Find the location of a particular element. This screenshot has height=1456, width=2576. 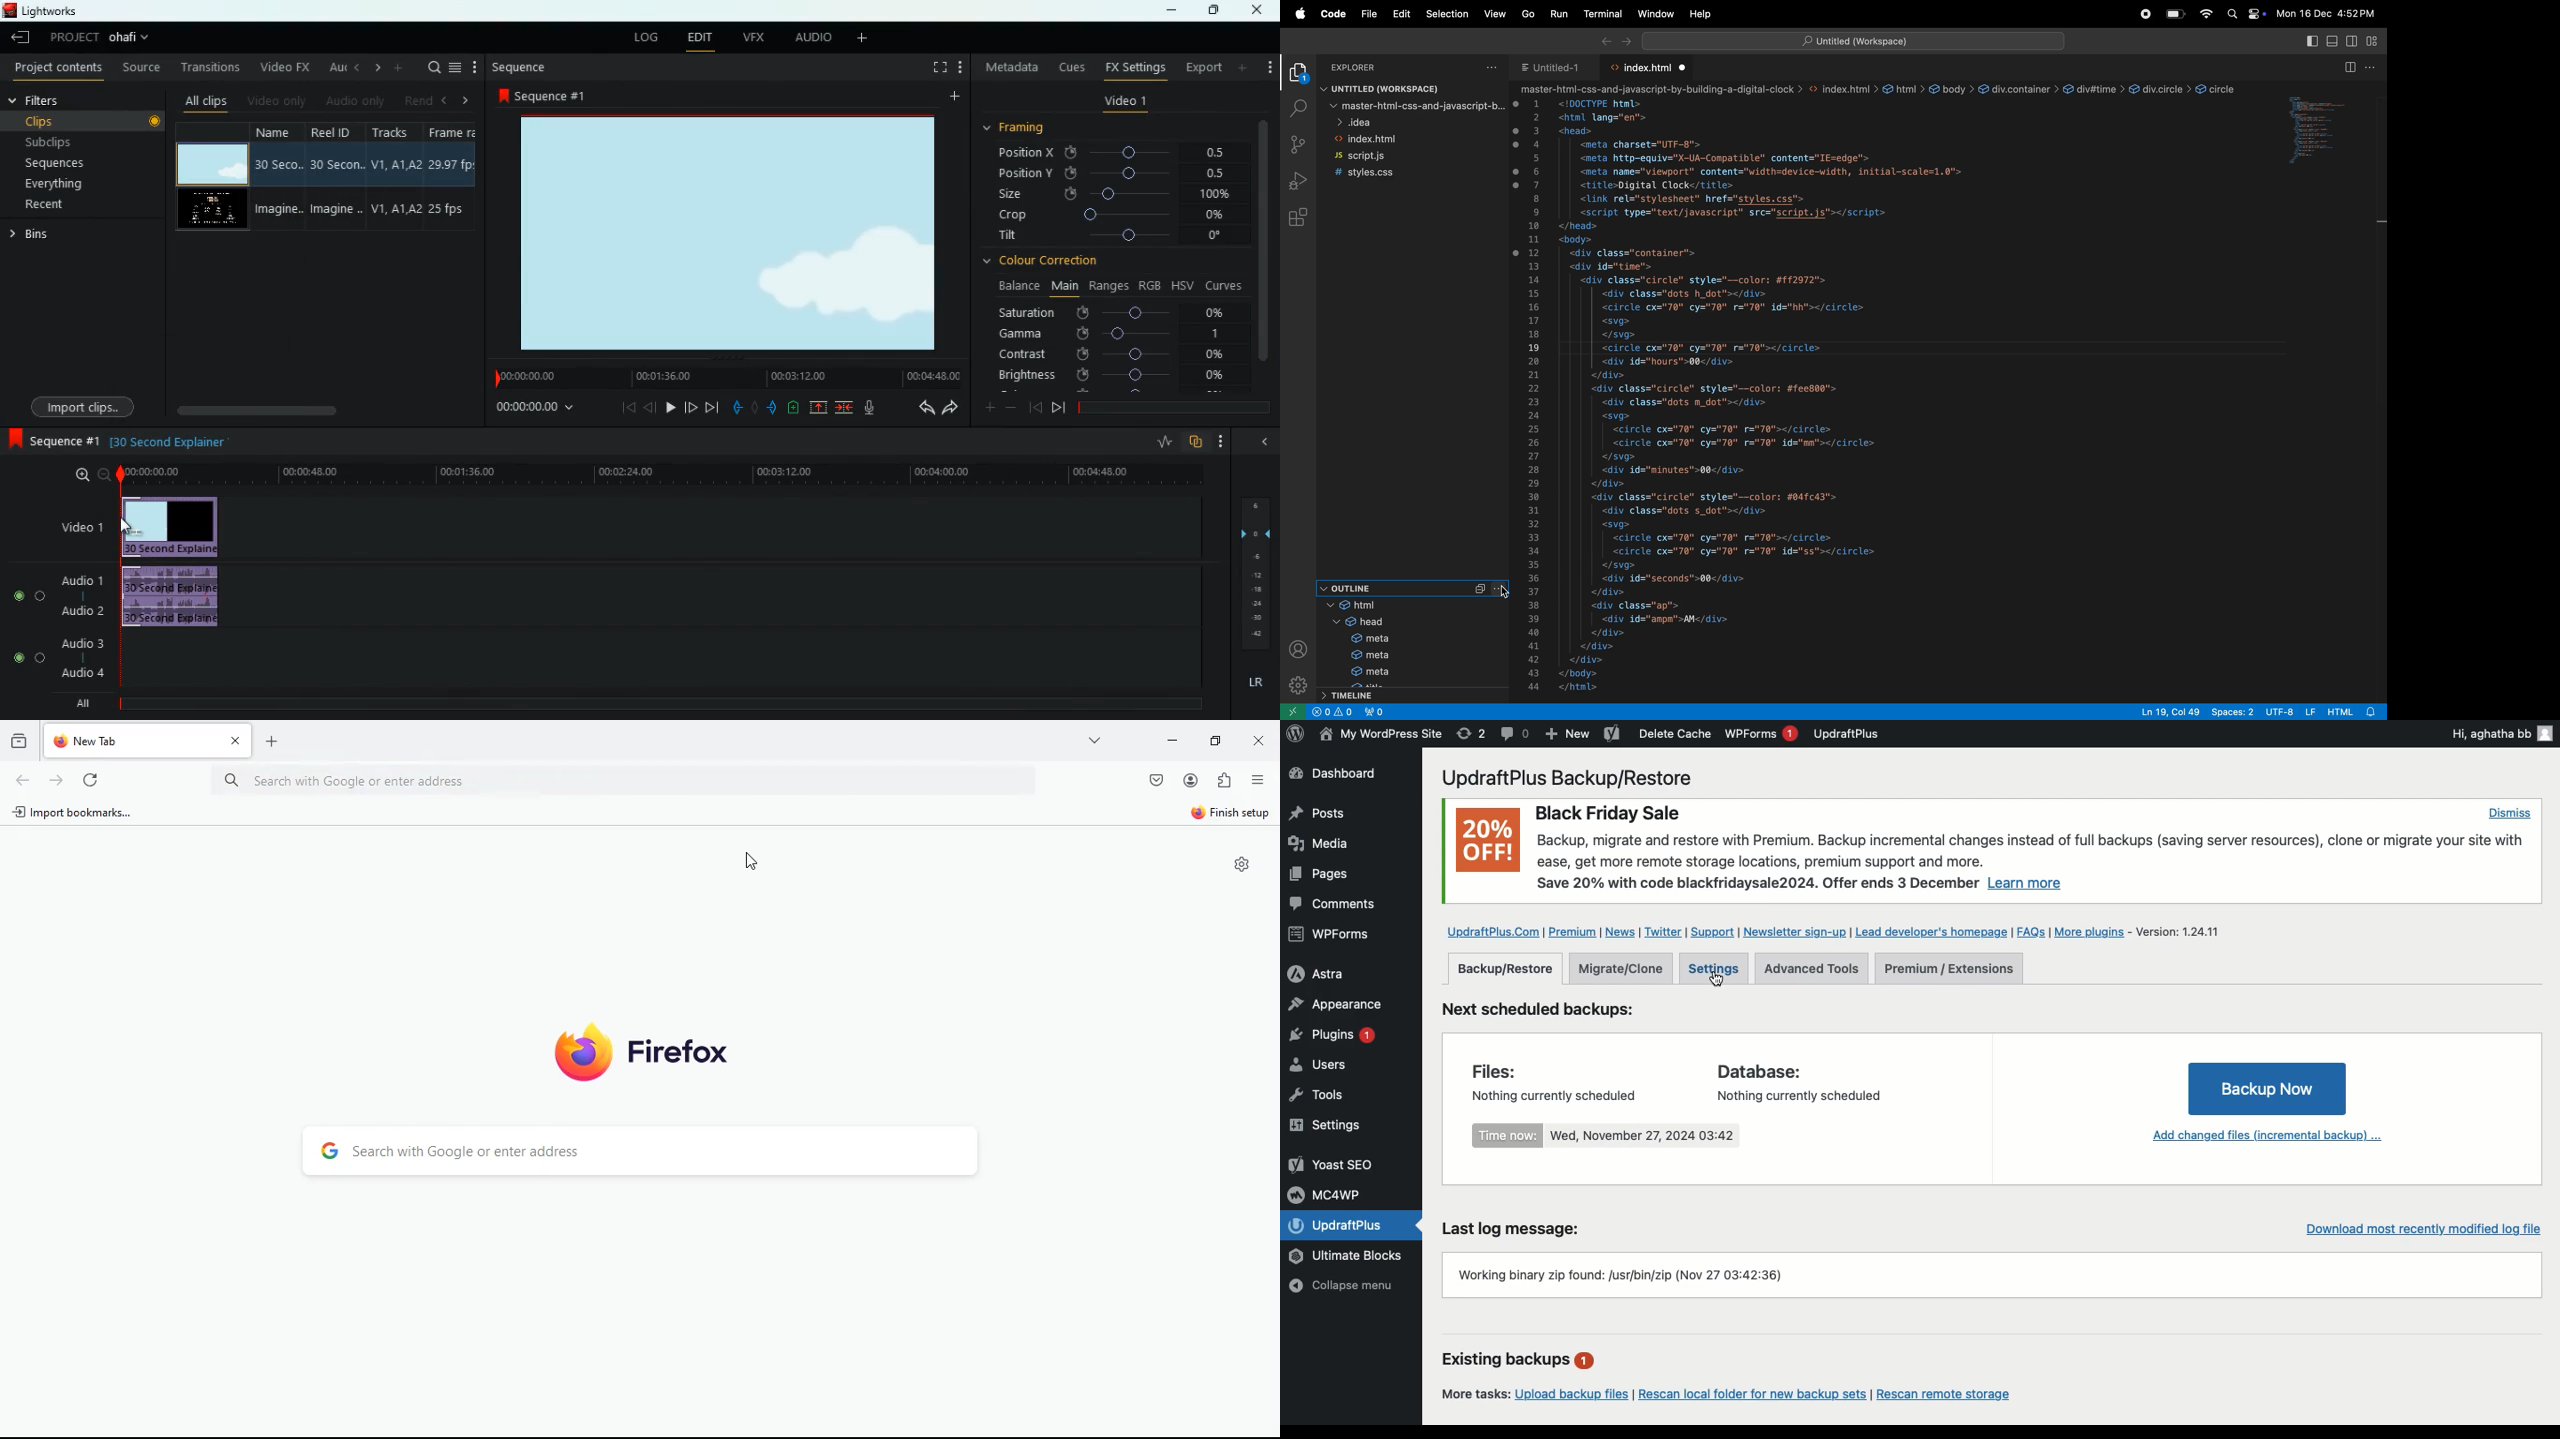

Posts is located at coordinates (1316, 813).